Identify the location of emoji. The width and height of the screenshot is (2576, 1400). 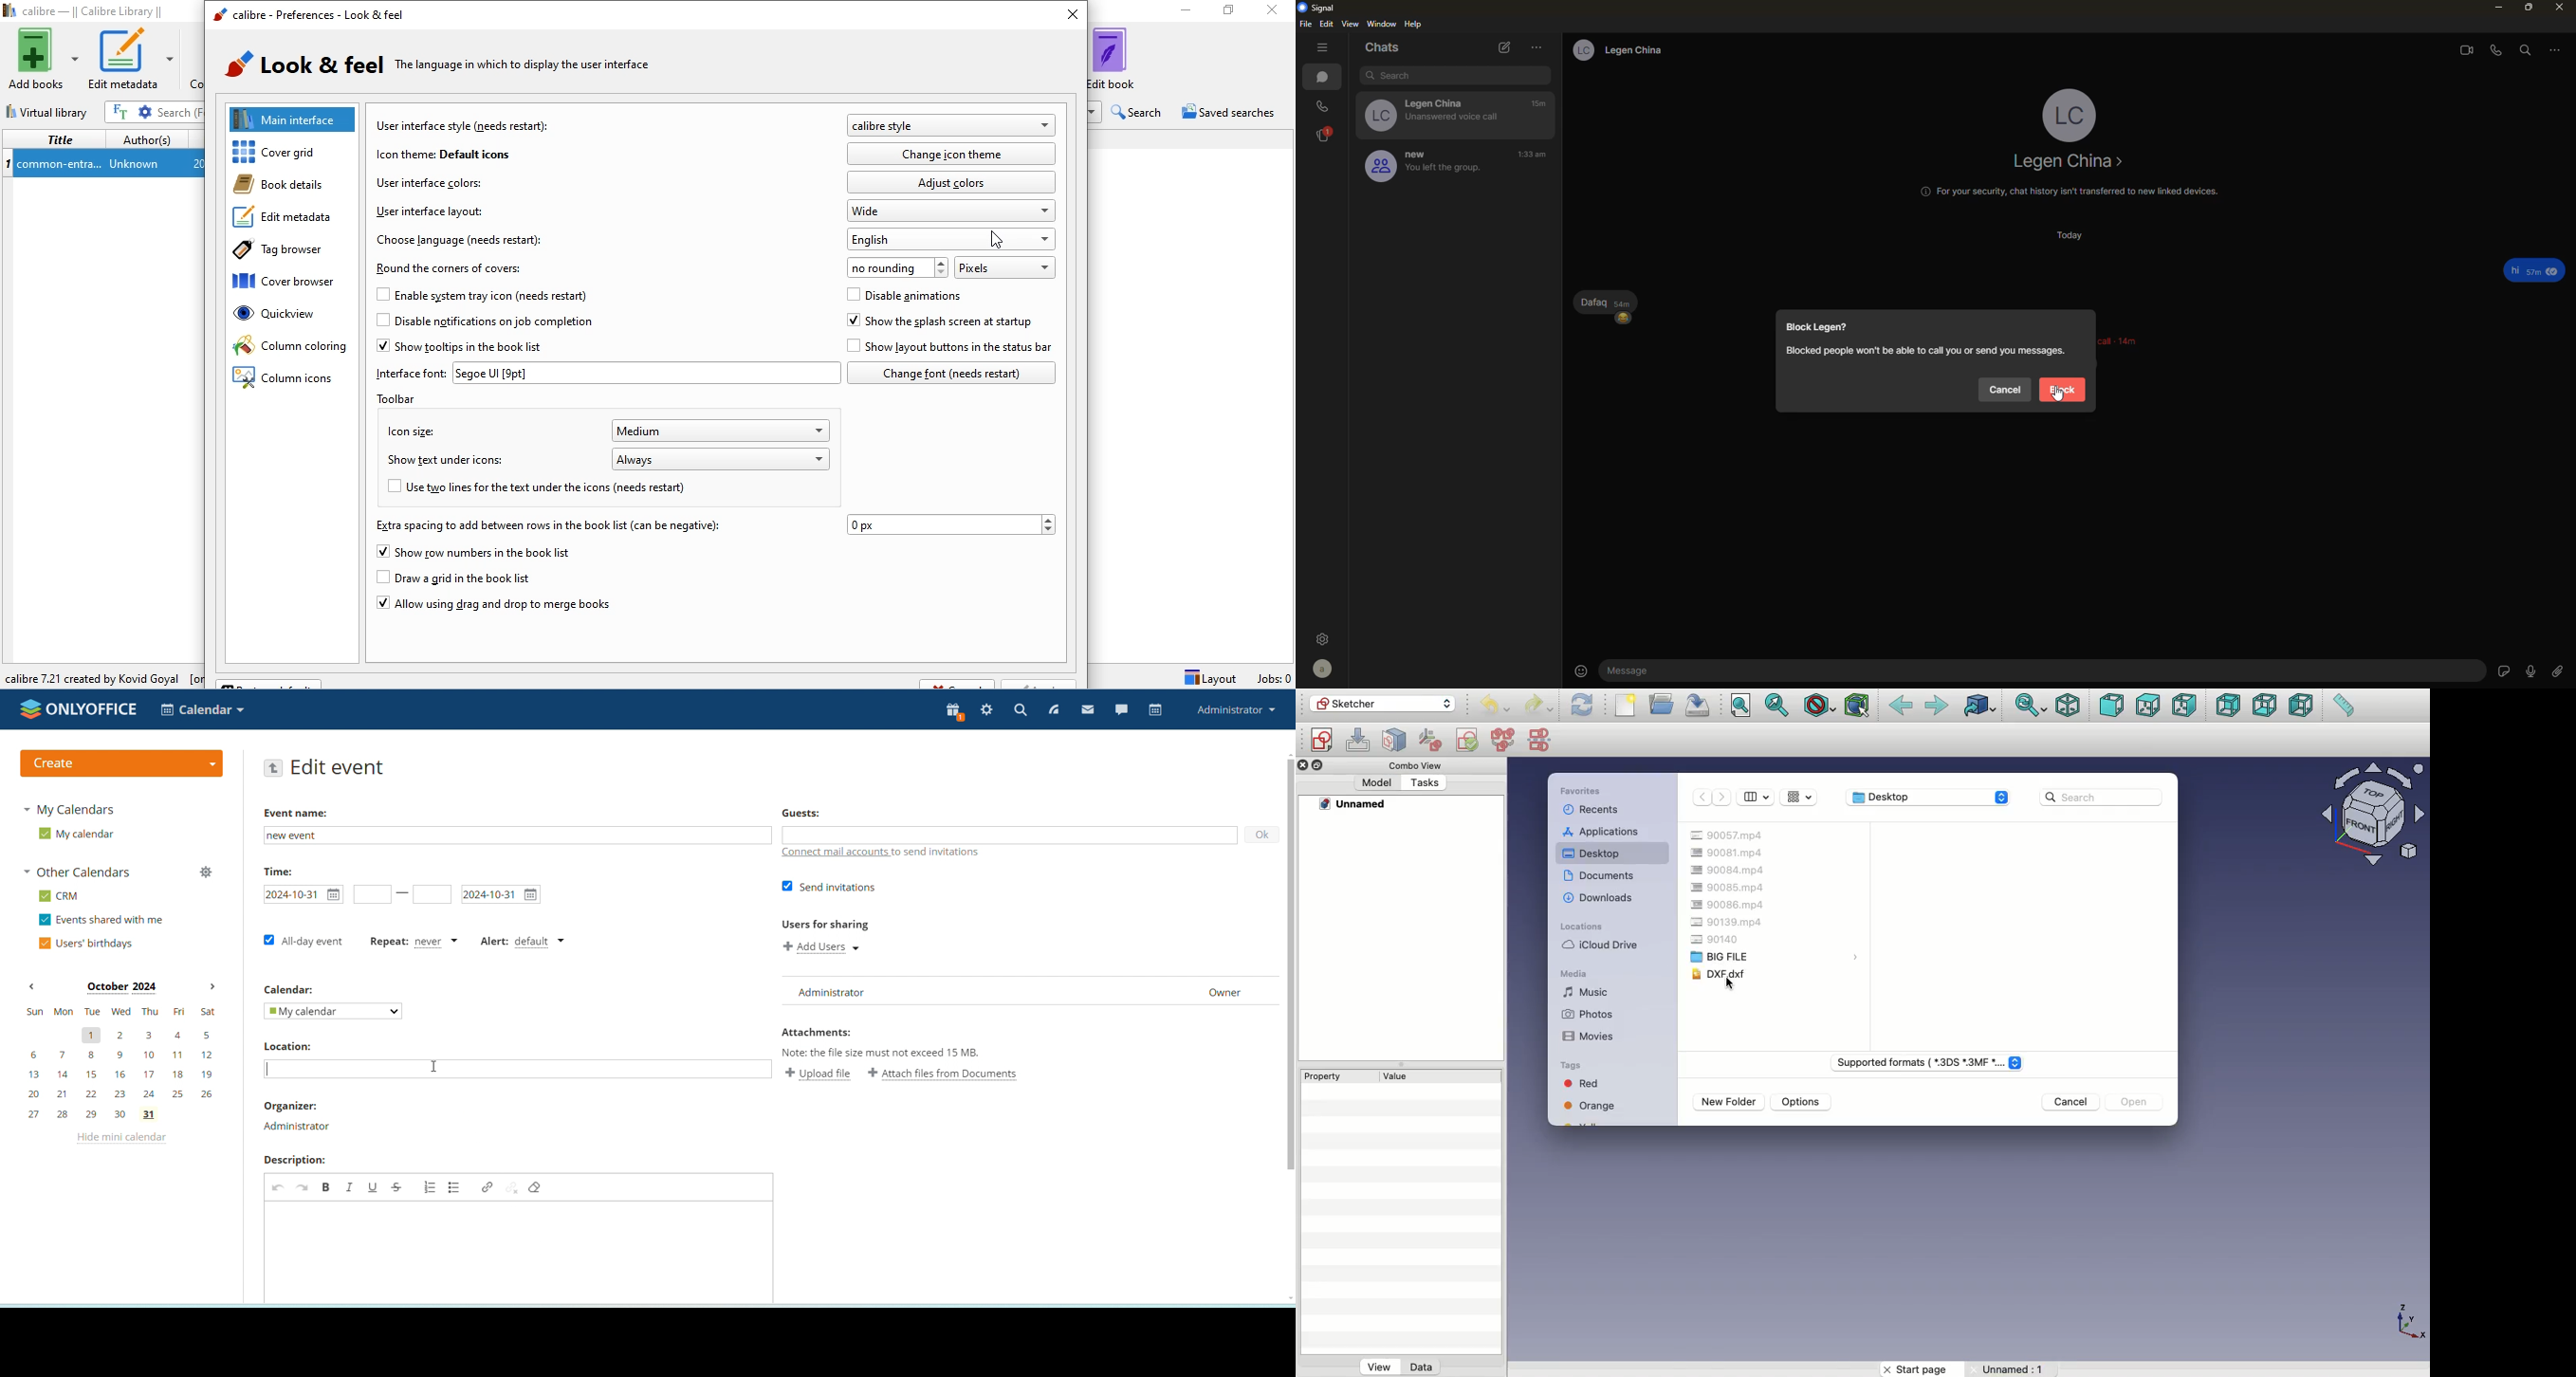
(1582, 669).